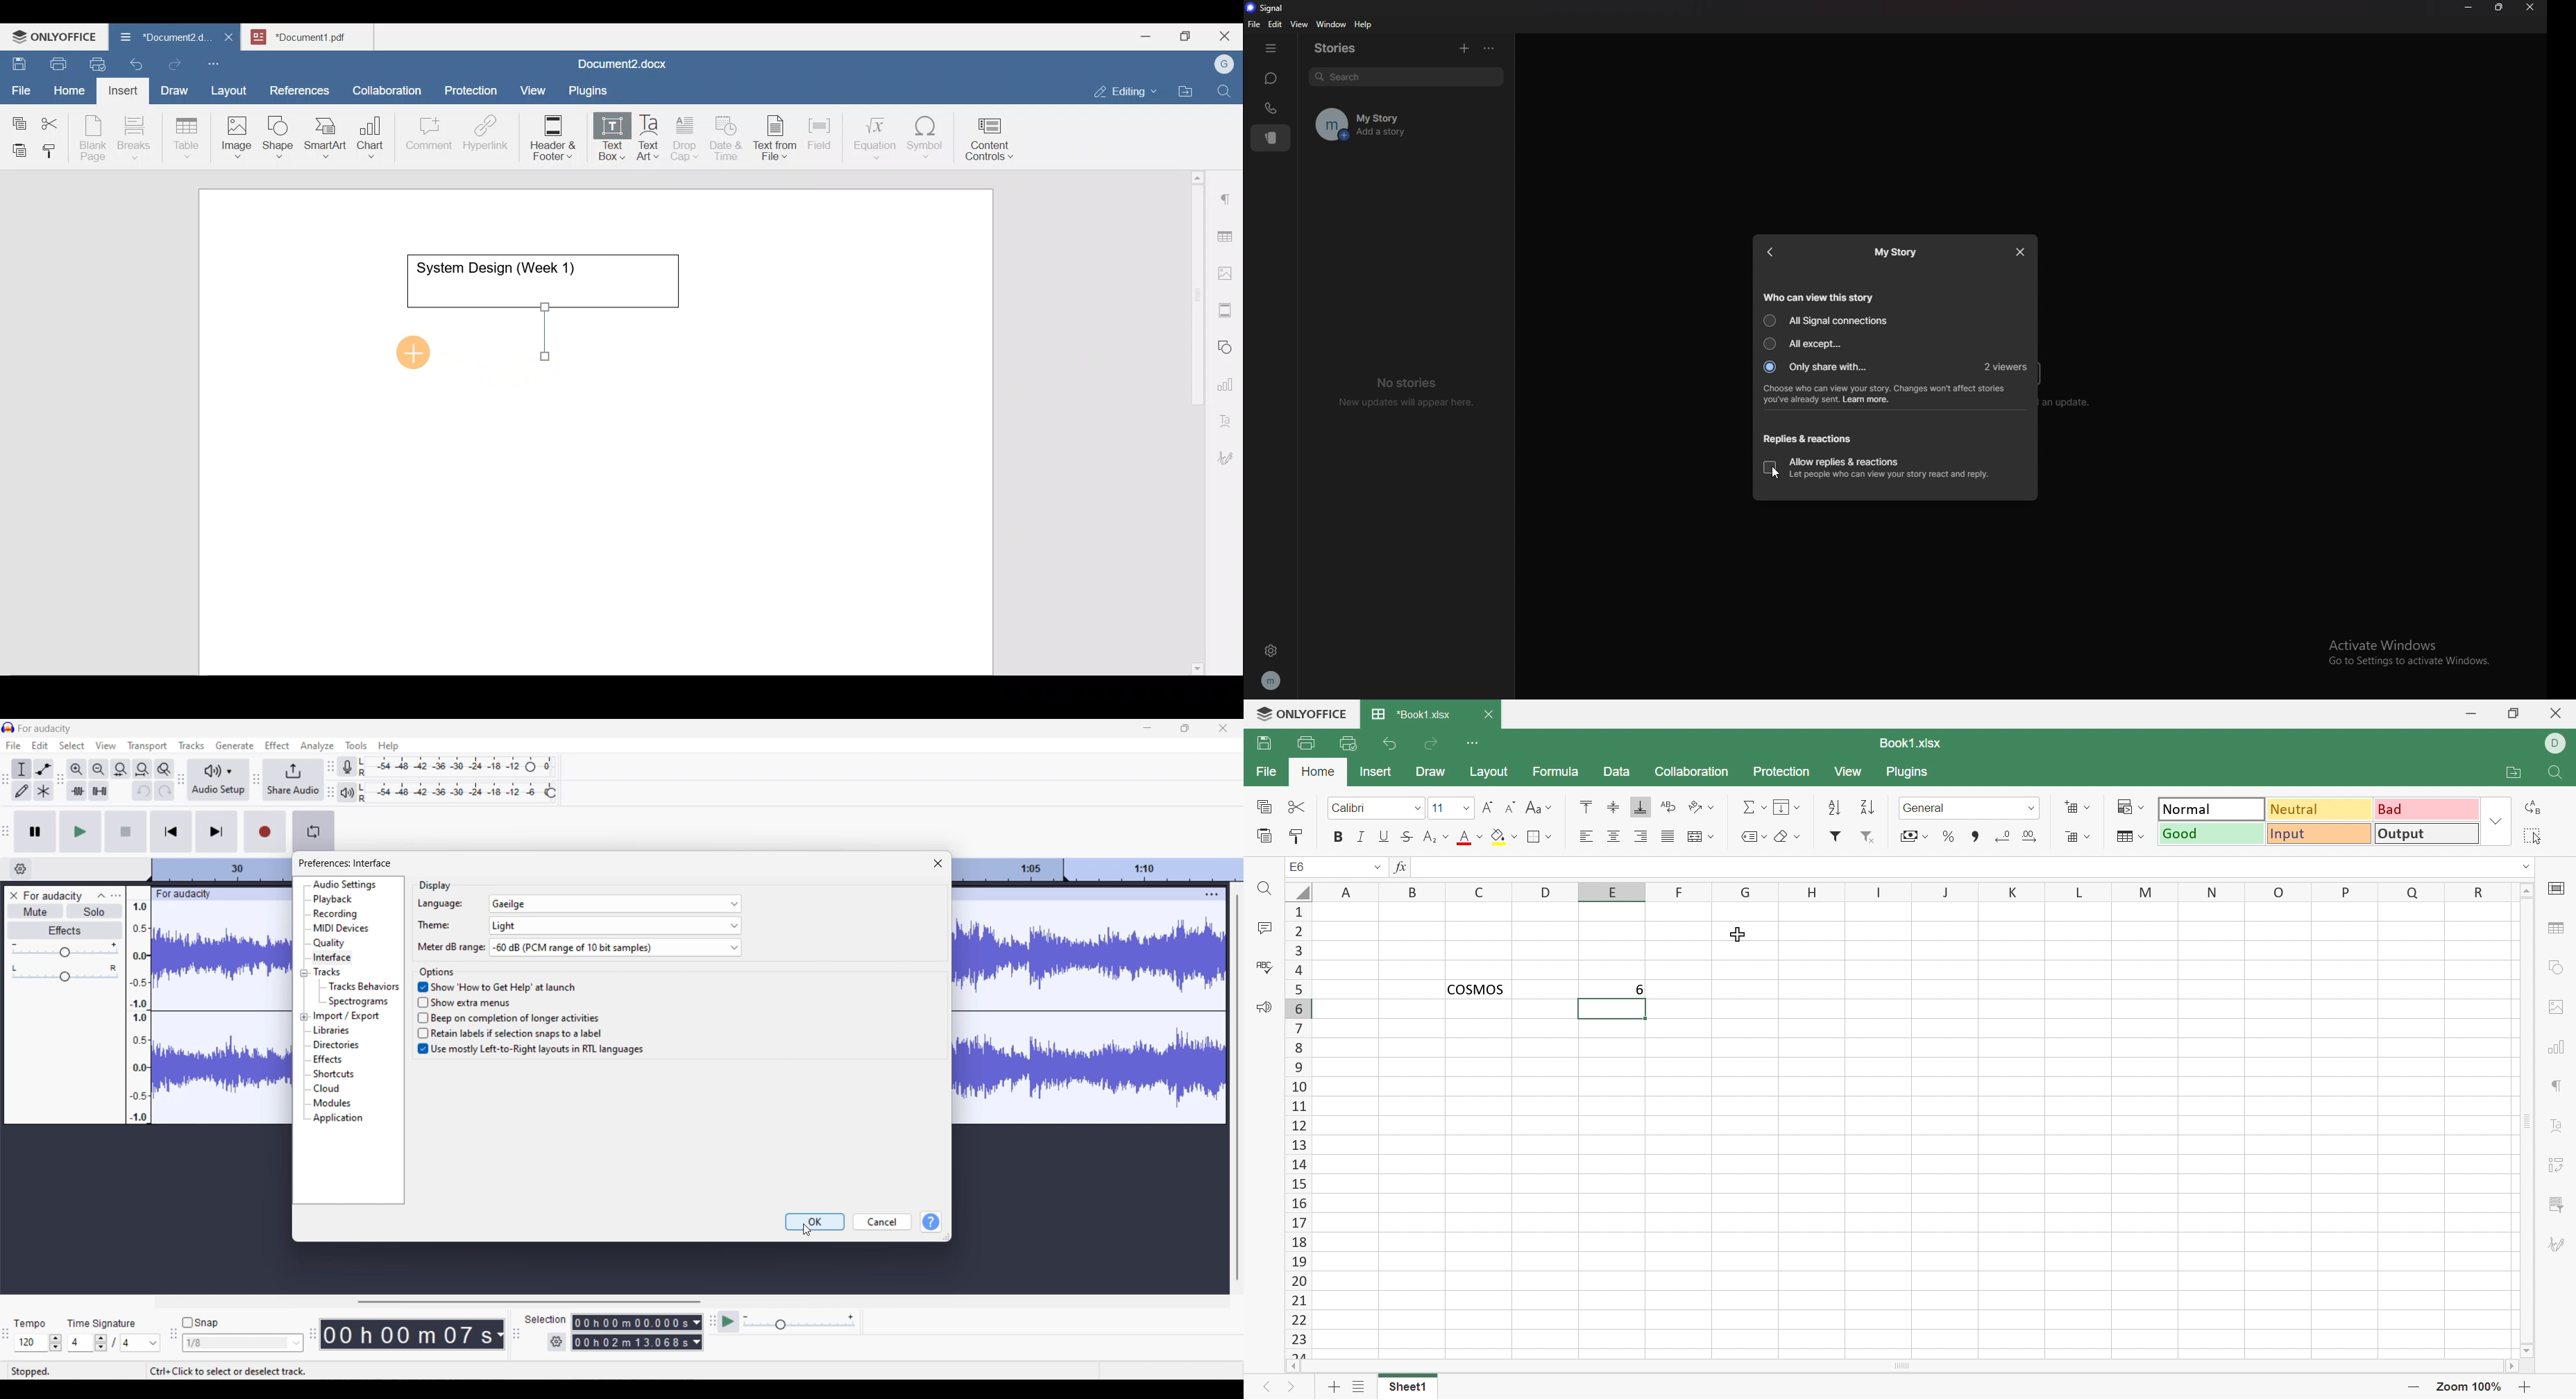 The width and height of the screenshot is (2576, 1400). I want to click on Sheet1, so click(1409, 1389).